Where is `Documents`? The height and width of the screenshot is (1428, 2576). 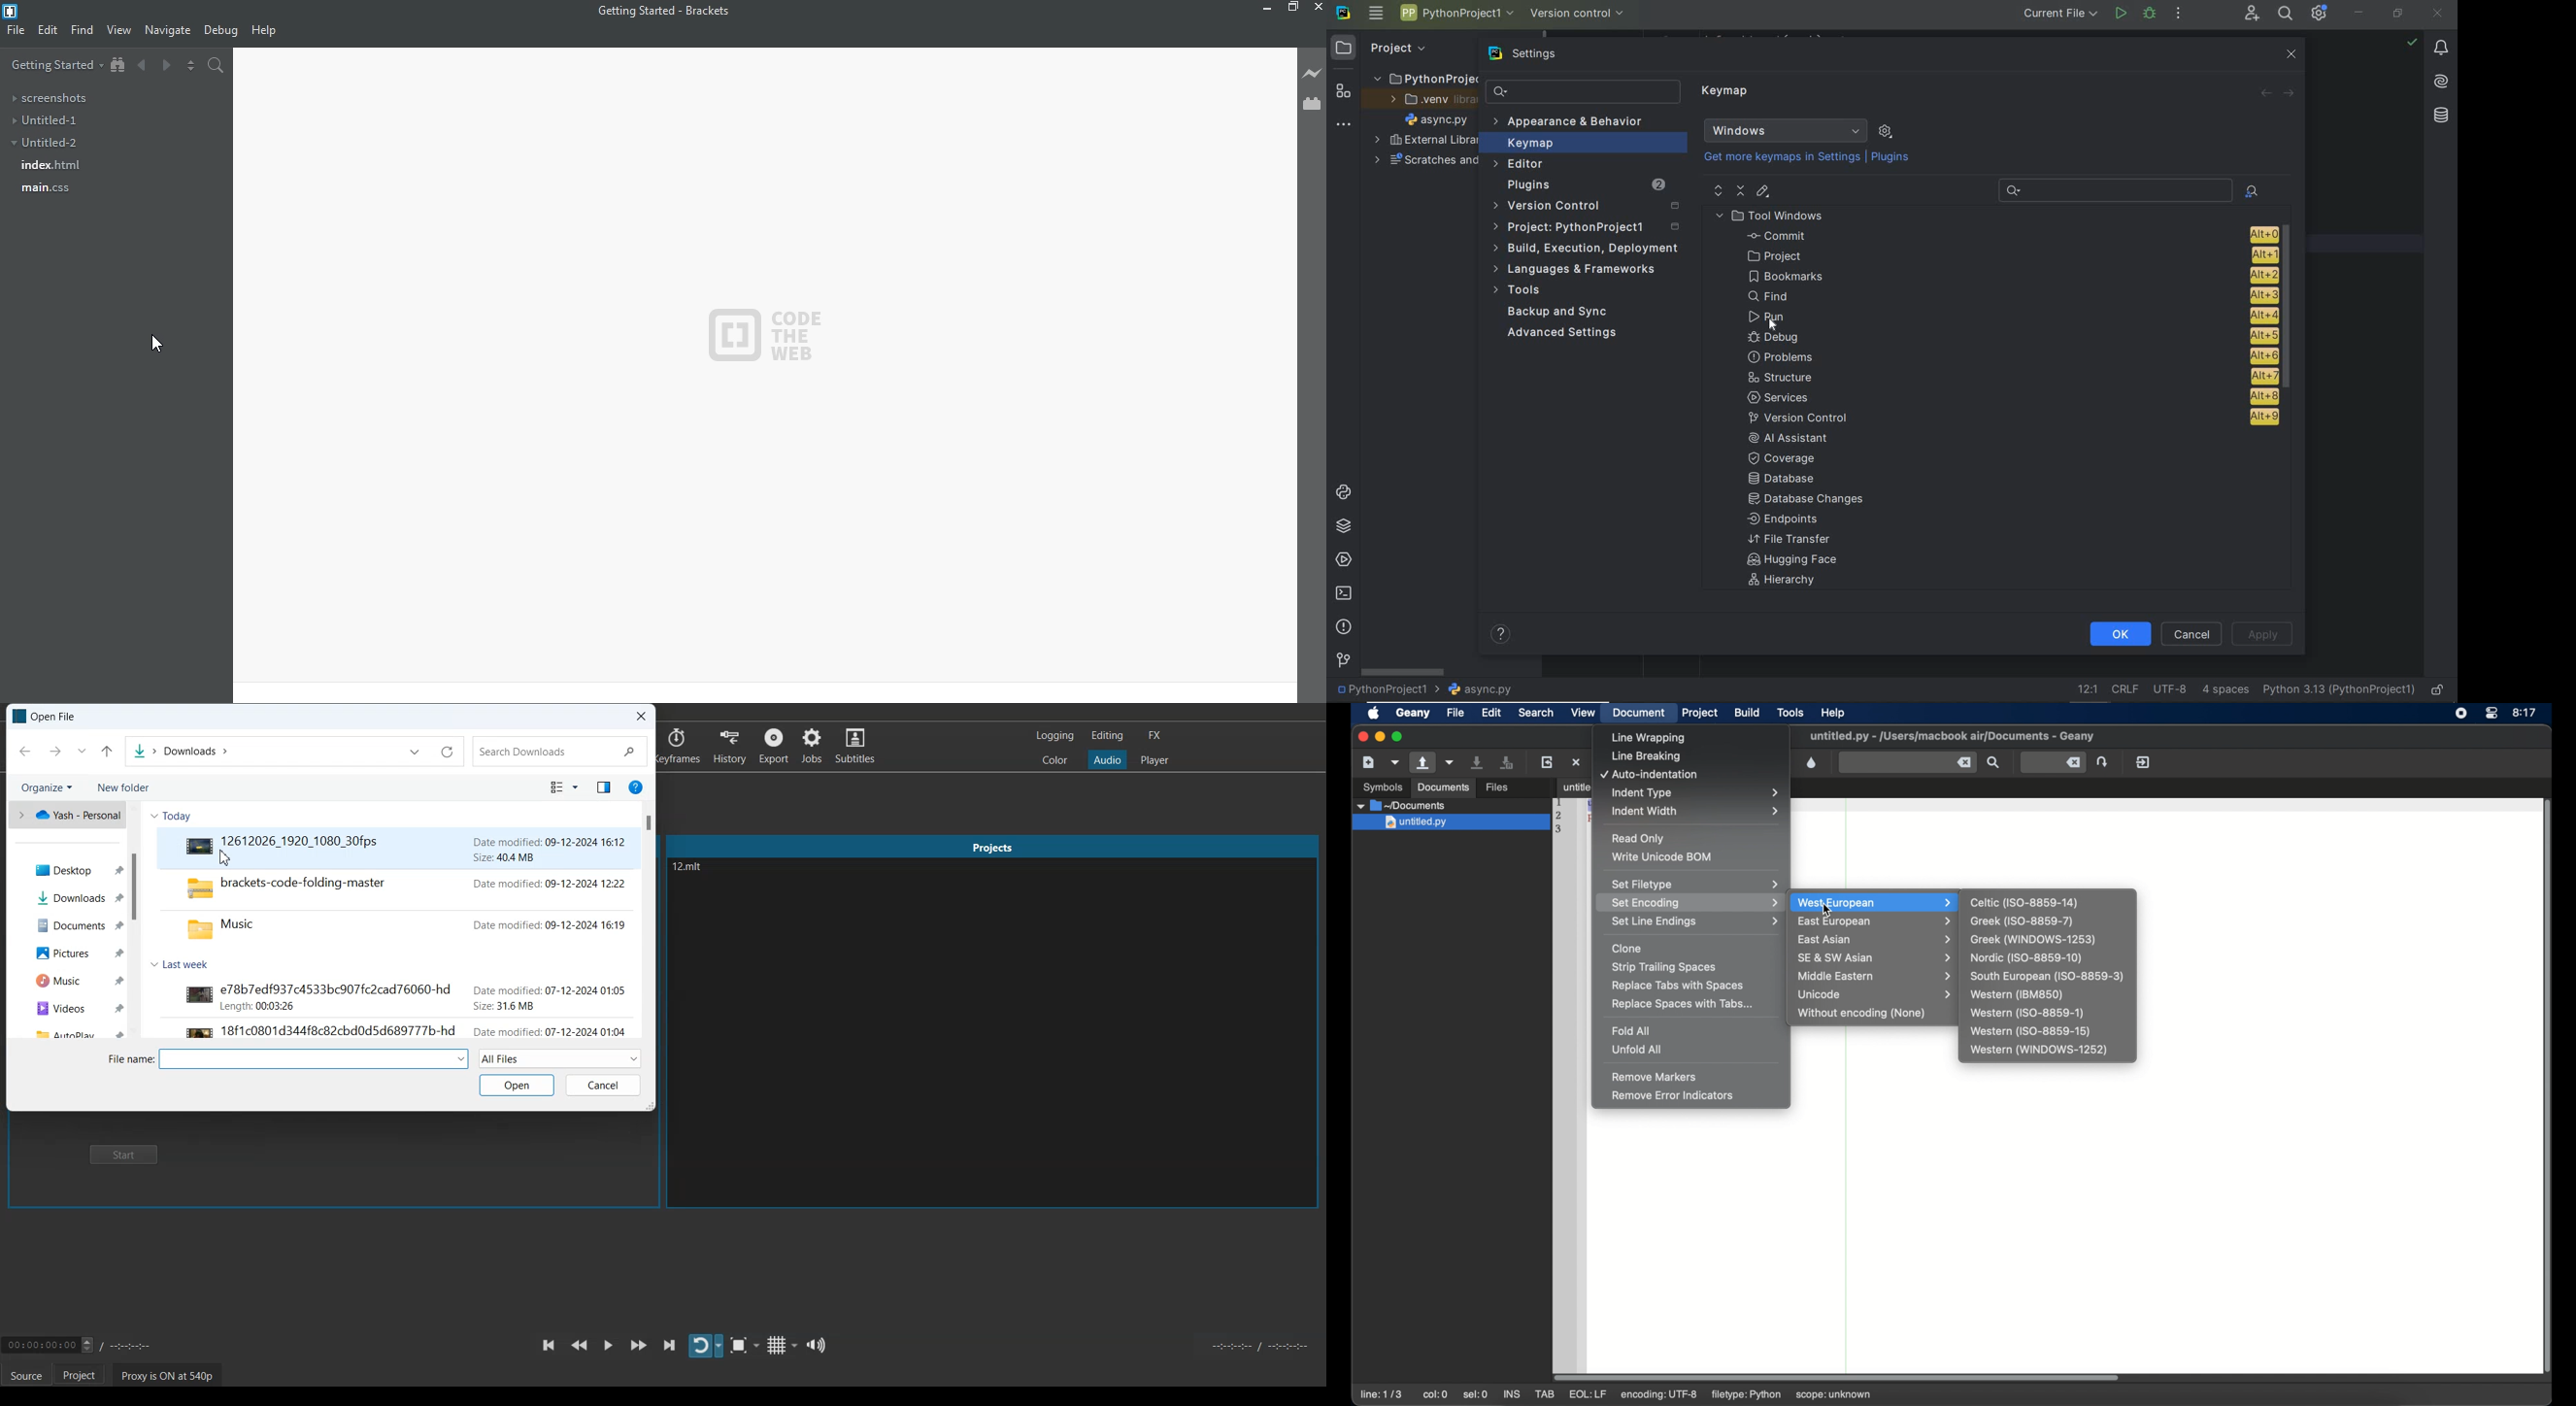 Documents is located at coordinates (68, 926).